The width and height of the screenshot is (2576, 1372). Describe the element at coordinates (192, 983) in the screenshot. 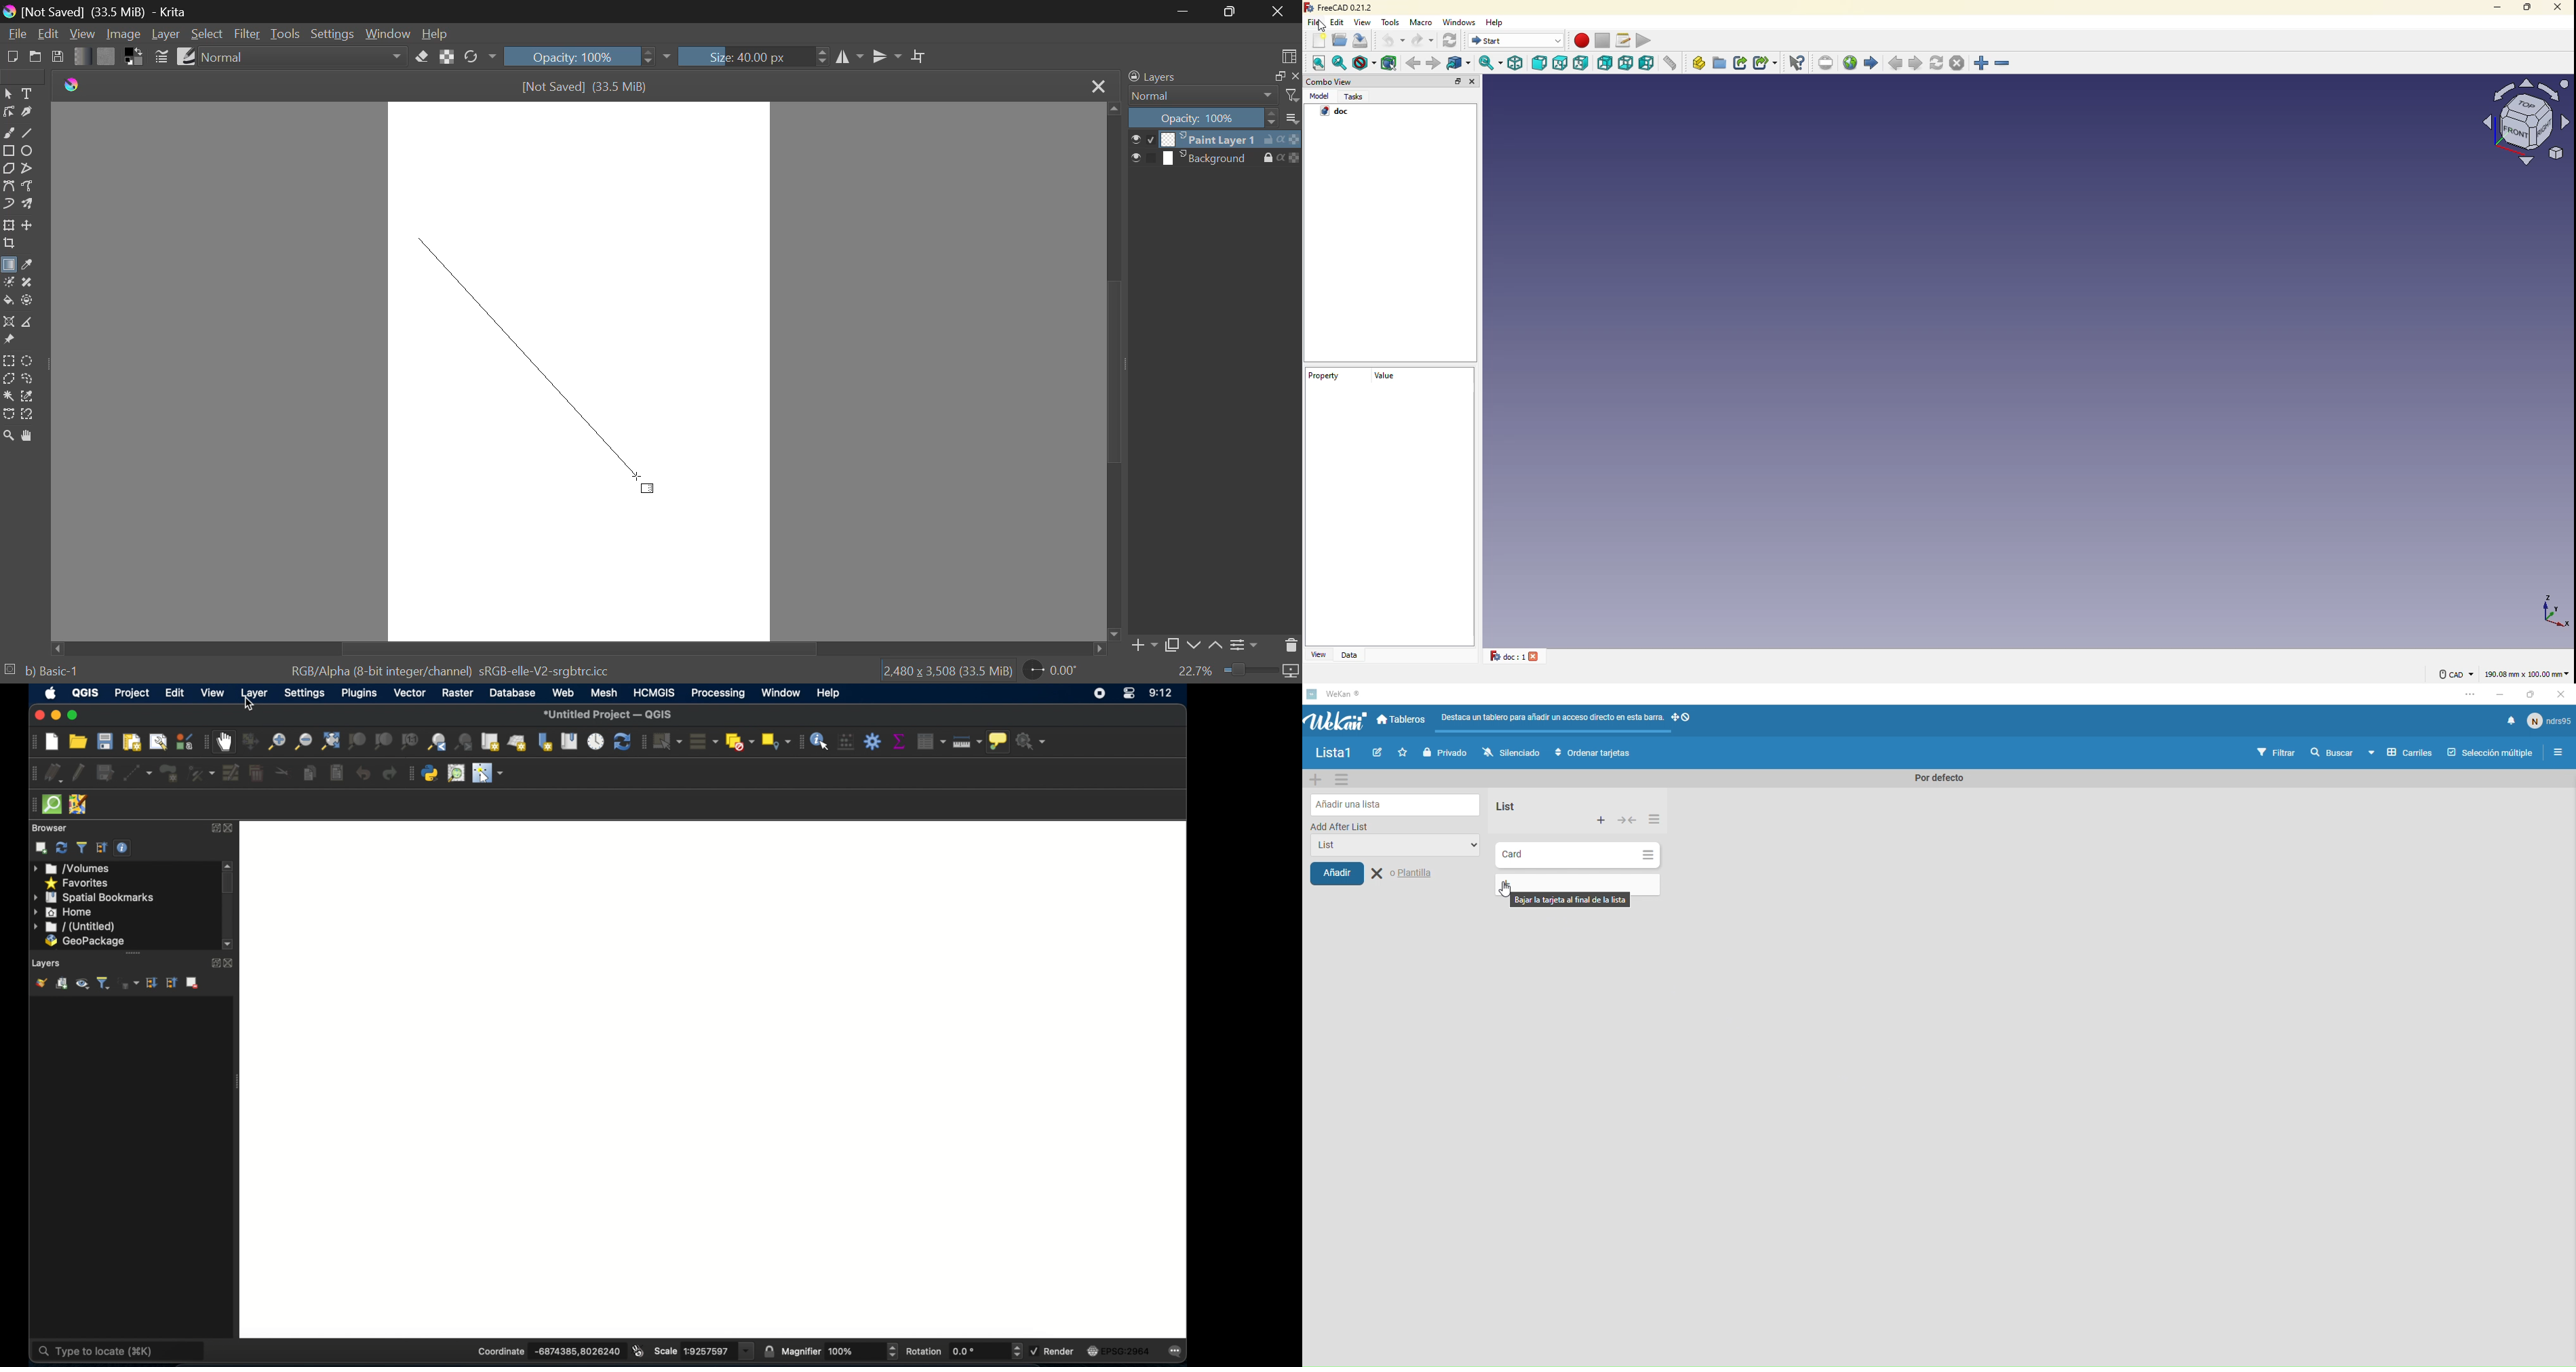

I see `remove layer/group` at that location.